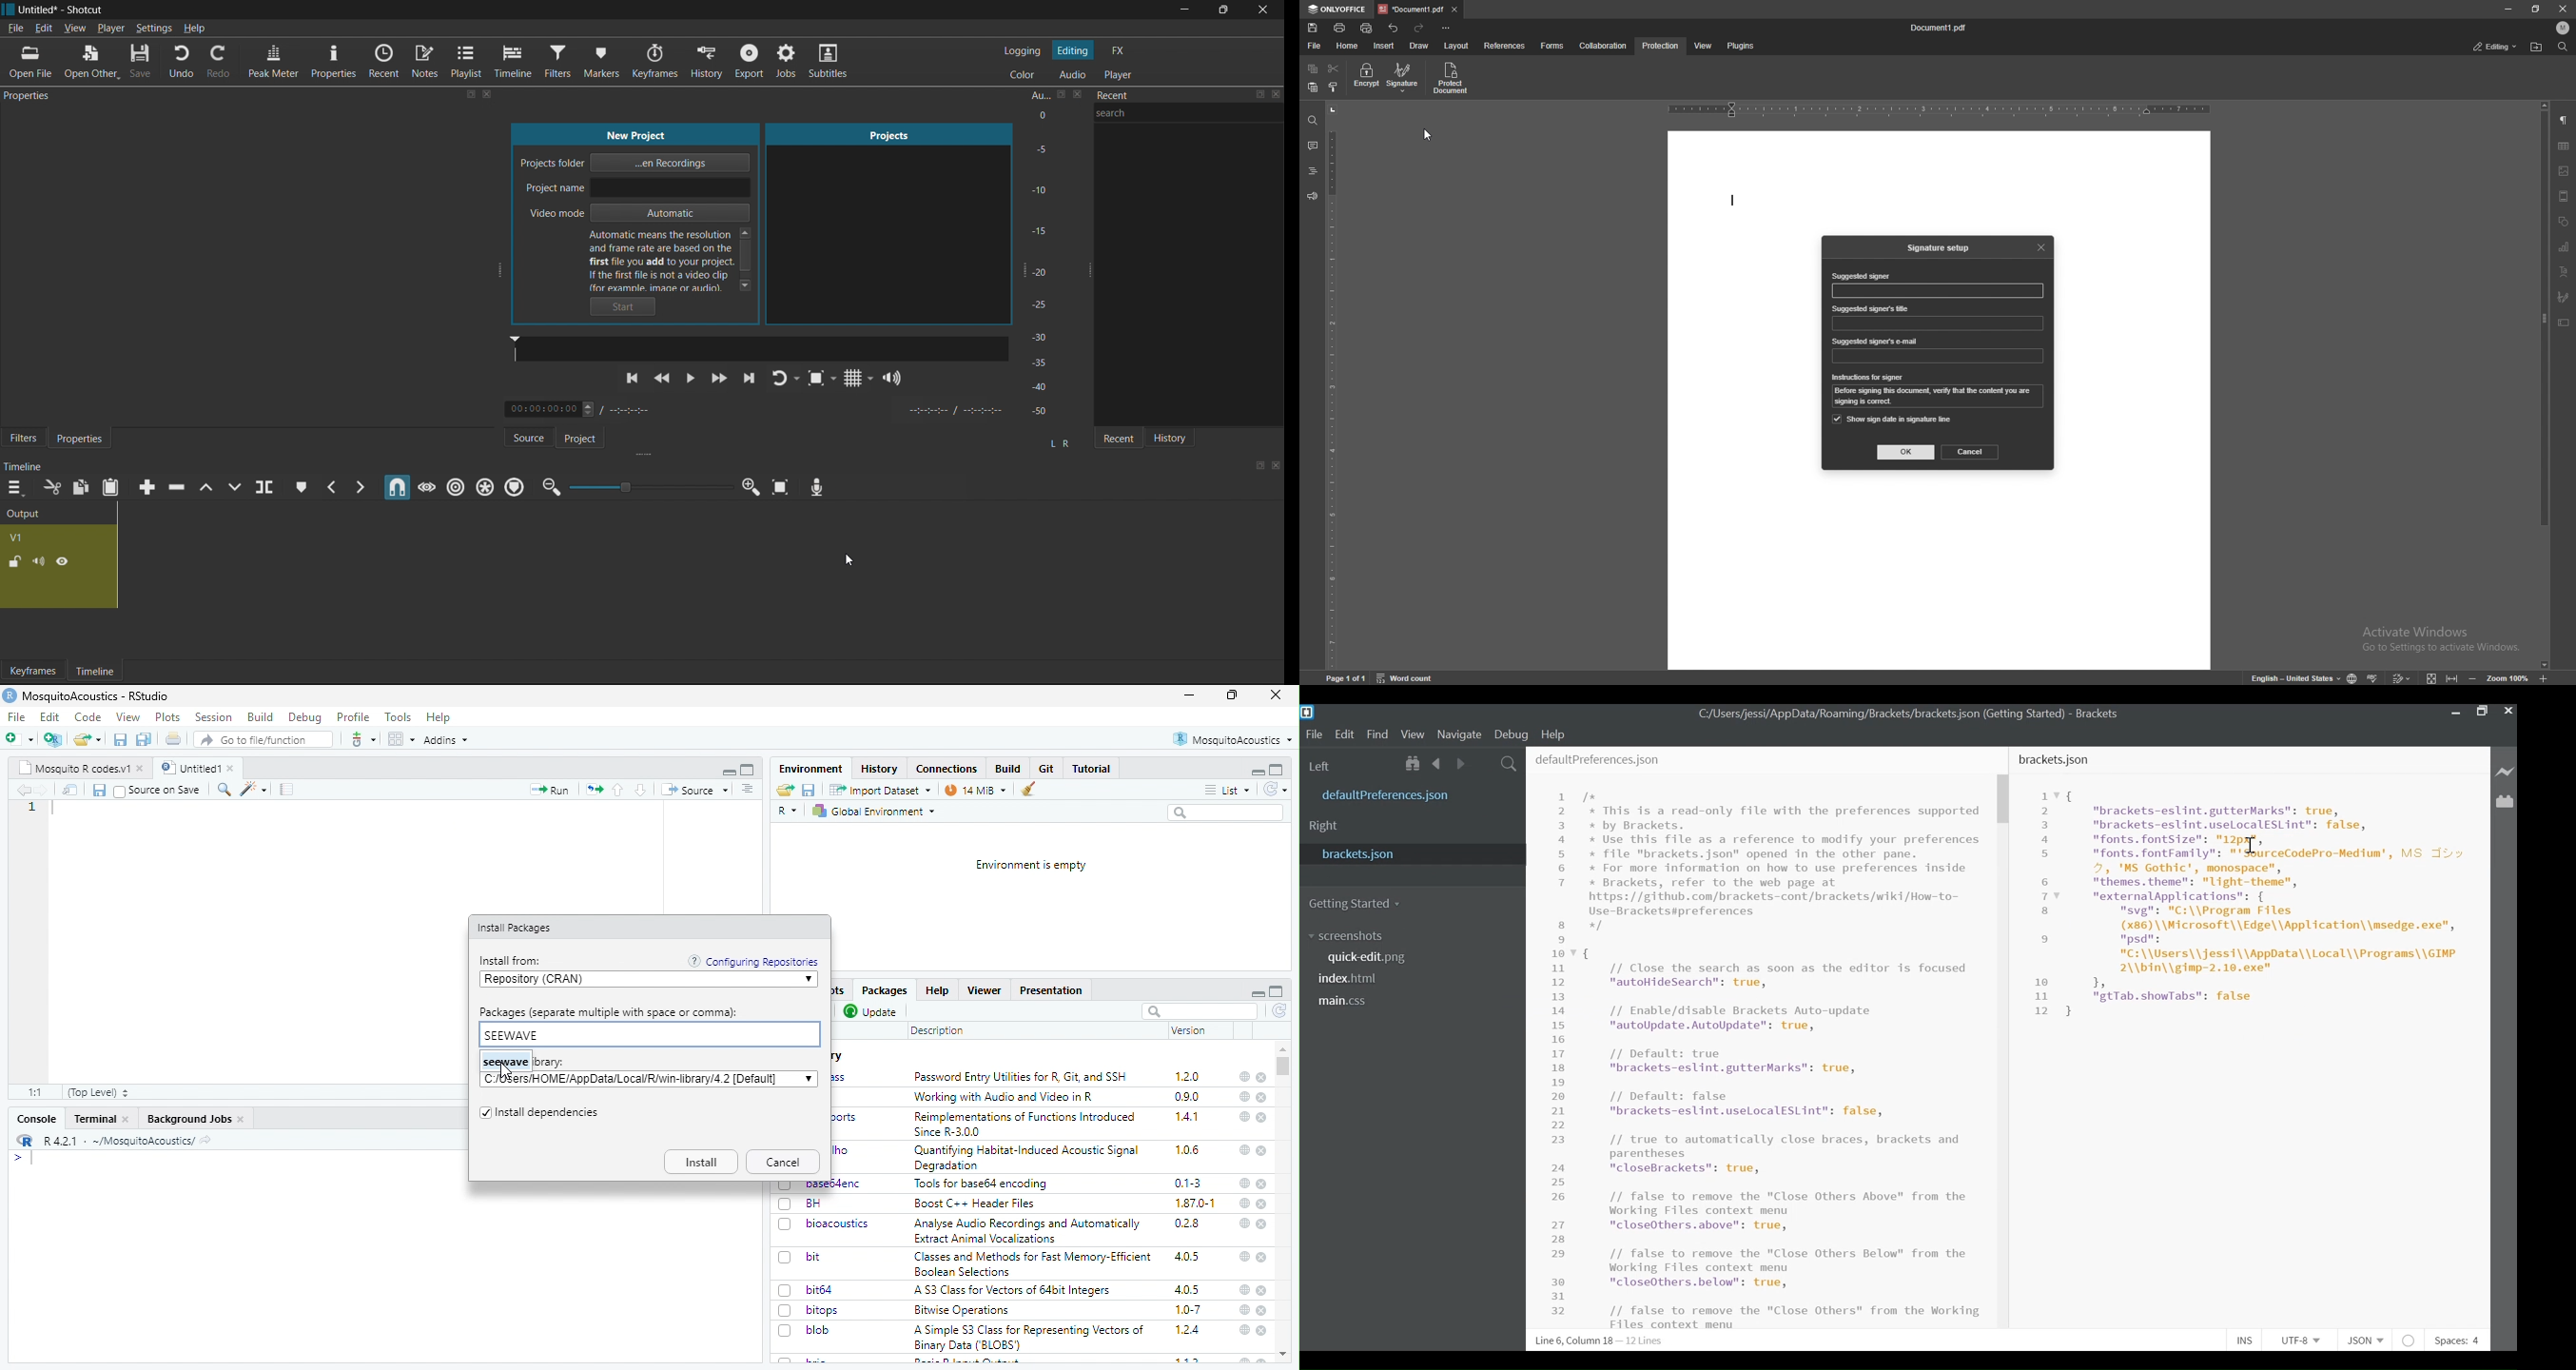 This screenshot has height=1372, width=2576. Describe the element at coordinates (749, 770) in the screenshot. I see `maiximize` at that location.